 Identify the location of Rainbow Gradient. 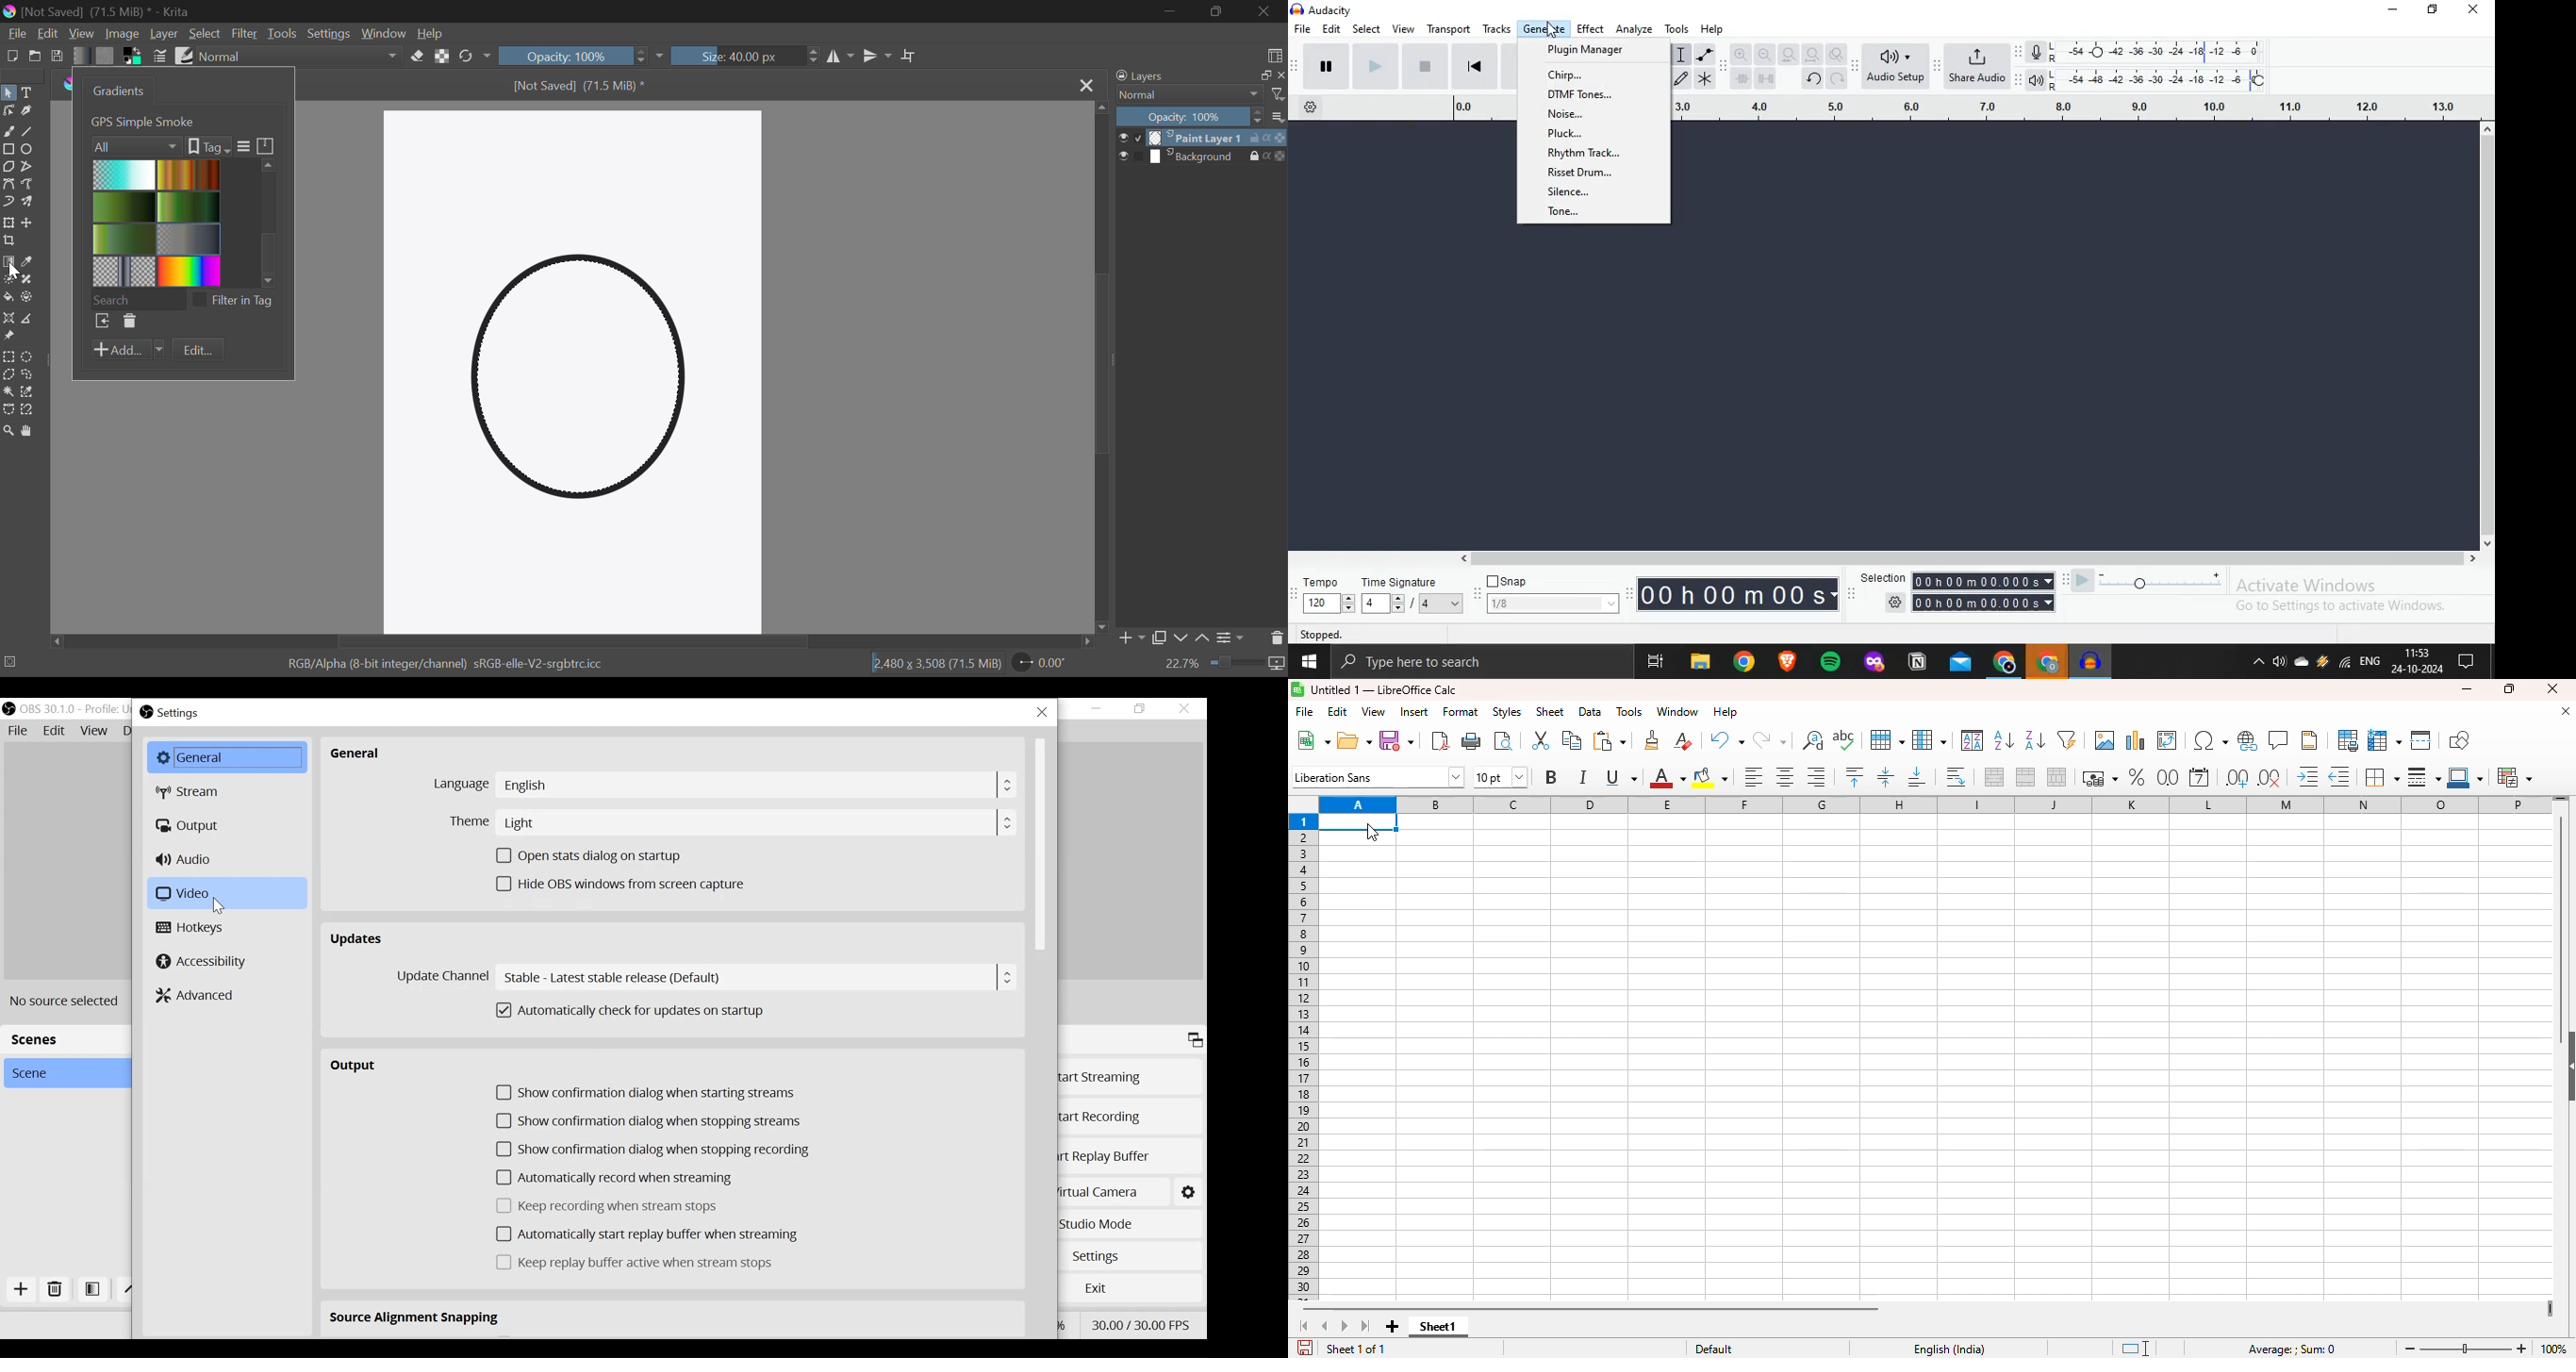
(191, 271).